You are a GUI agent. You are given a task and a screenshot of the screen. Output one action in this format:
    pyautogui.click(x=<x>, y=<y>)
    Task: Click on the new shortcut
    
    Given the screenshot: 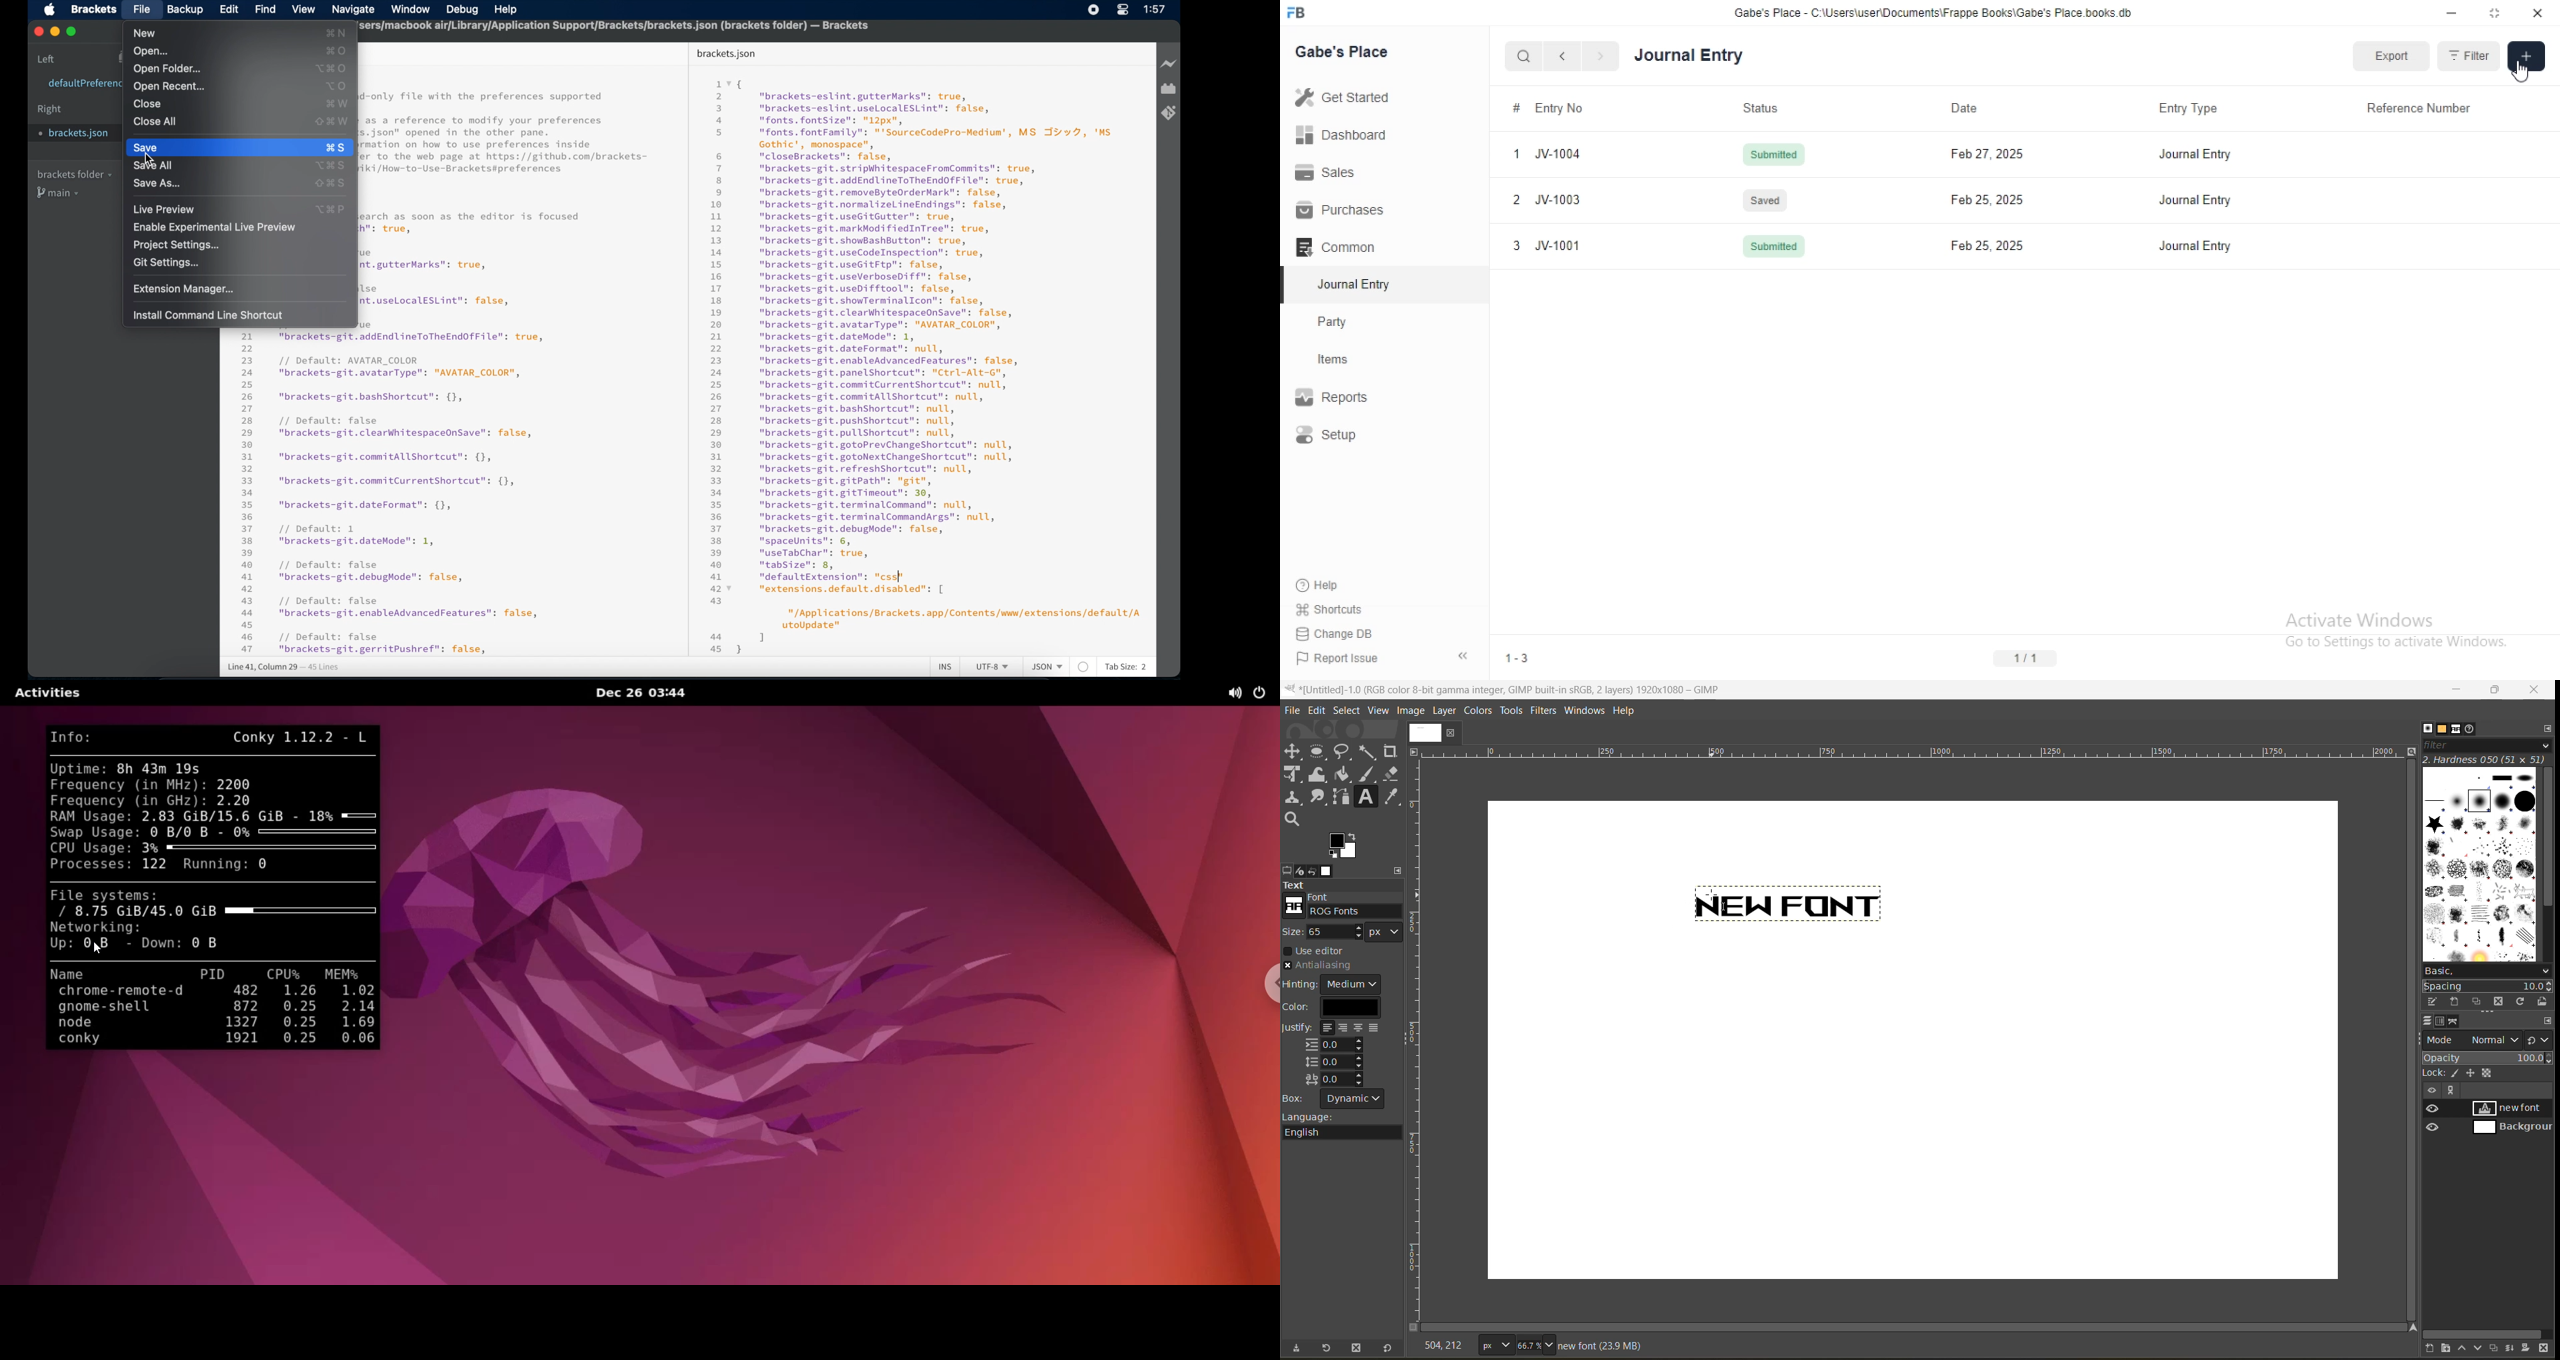 What is the action you would take?
    pyautogui.click(x=334, y=31)
    